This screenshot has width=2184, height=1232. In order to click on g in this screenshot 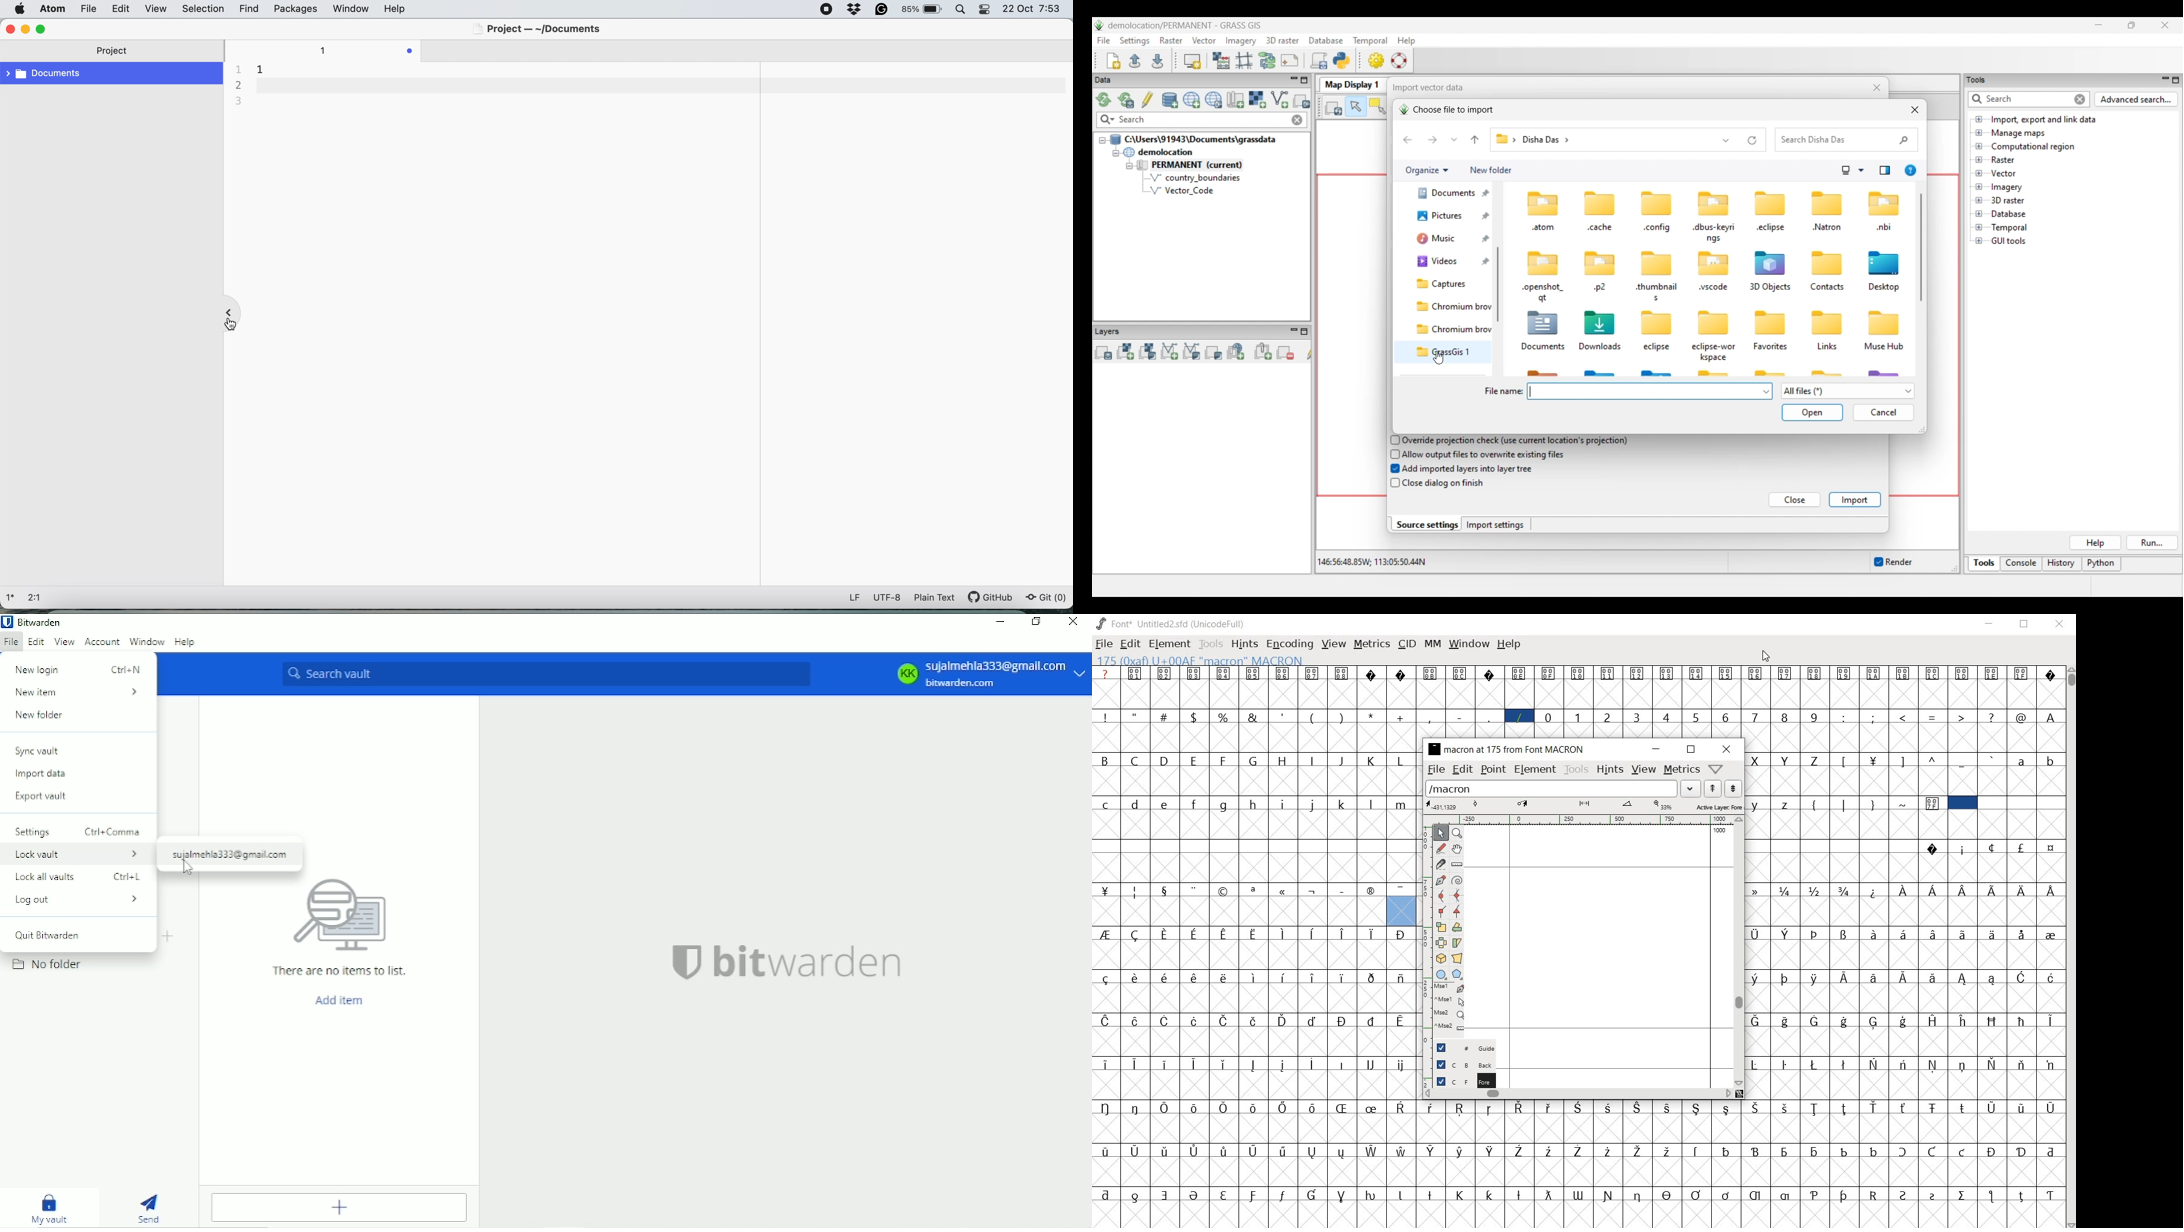, I will do `click(1225, 805)`.